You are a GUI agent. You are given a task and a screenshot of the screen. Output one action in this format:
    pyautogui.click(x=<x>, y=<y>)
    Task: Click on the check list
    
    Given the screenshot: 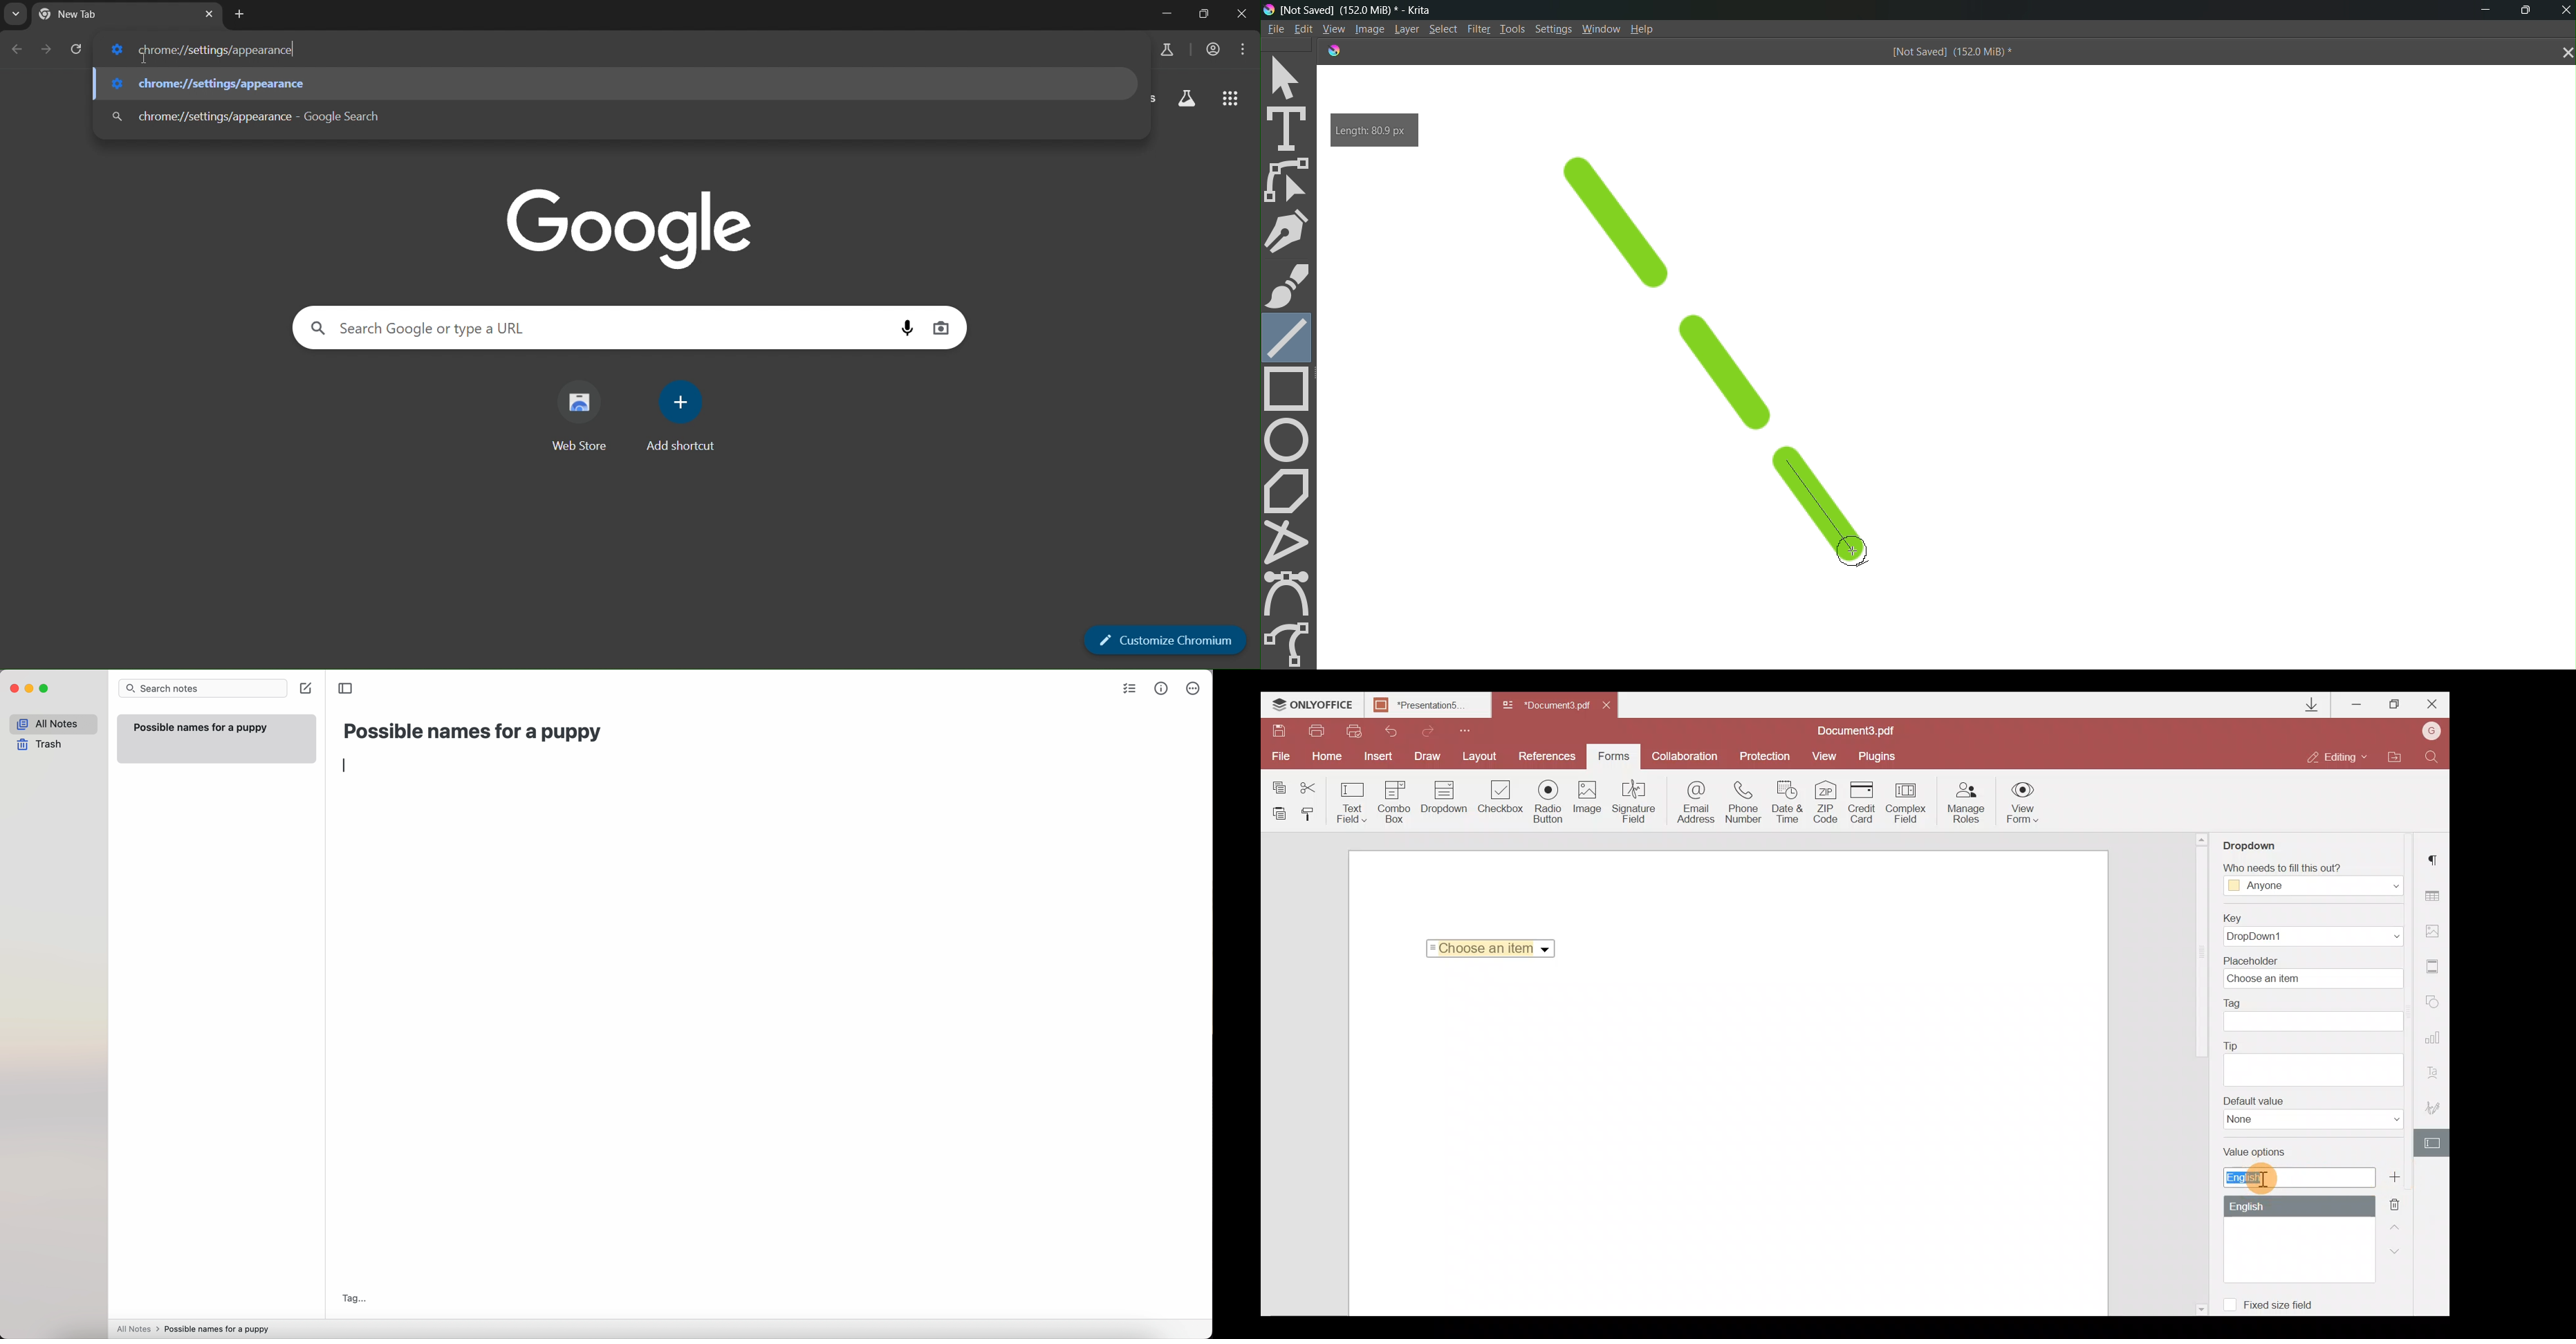 What is the action you would take?
    pyautogui.click(x=1129, y=690)
    